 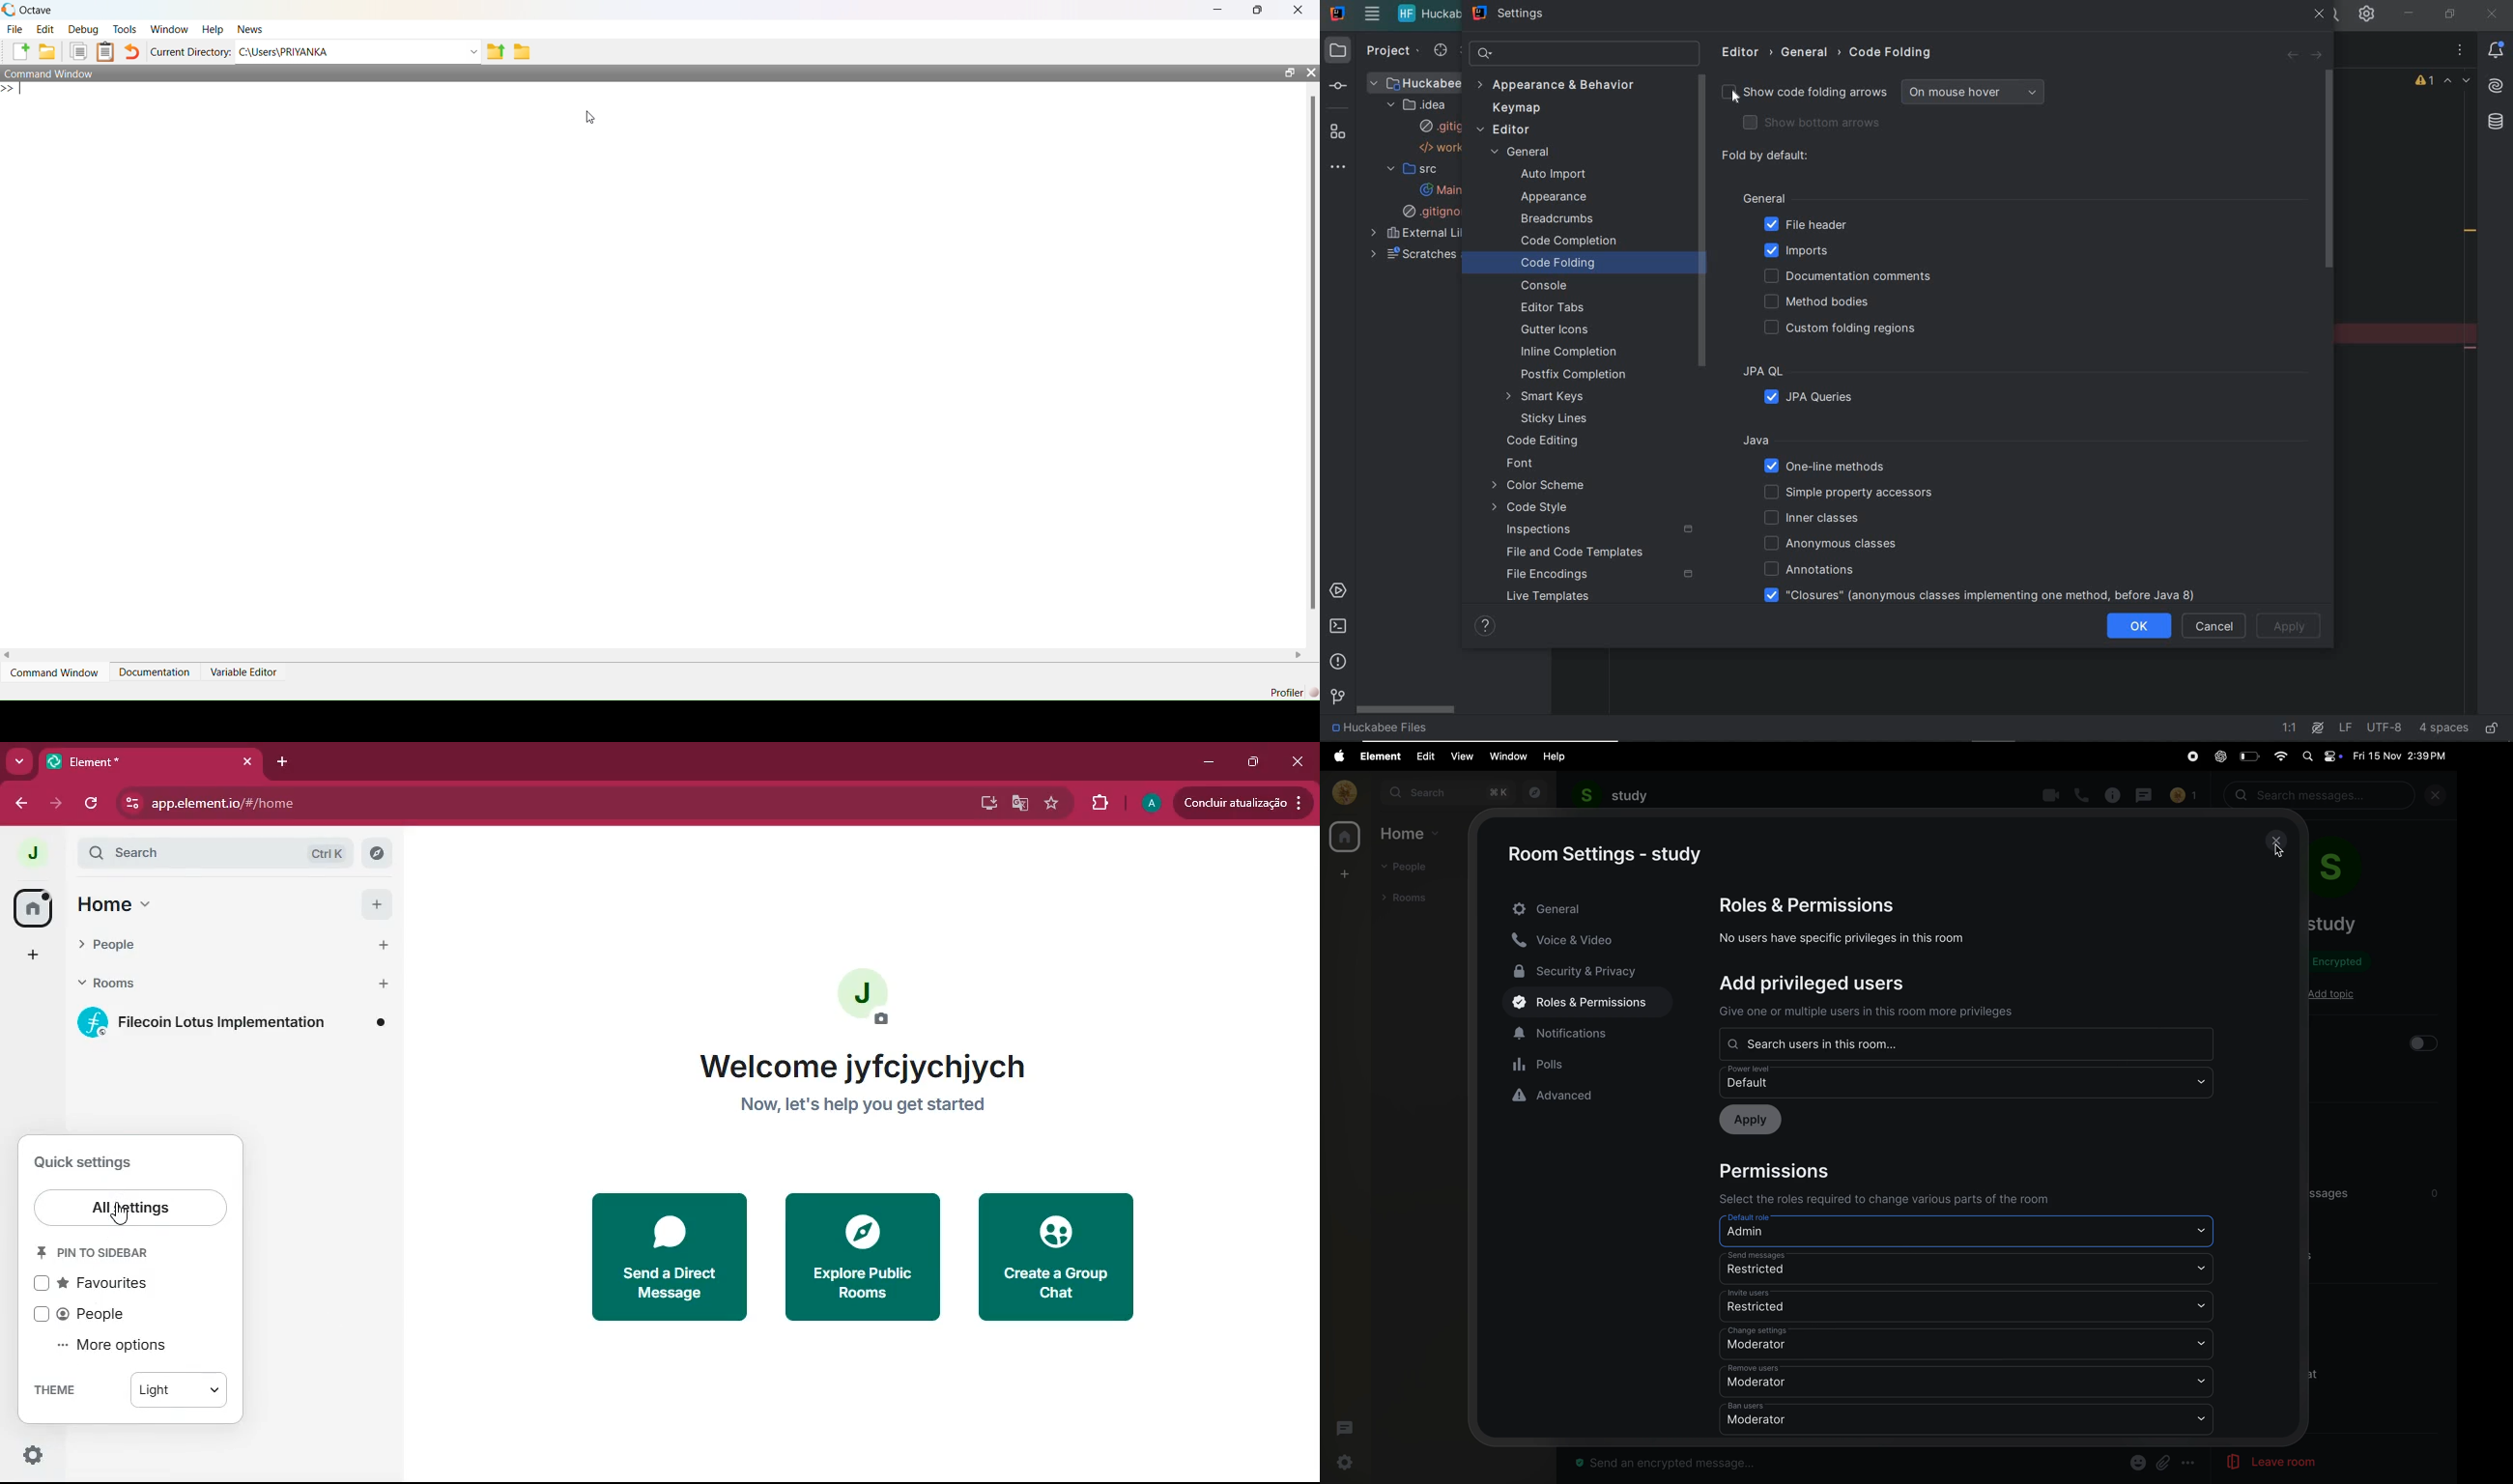 I want to click on update, so click(x=1242, y=803).